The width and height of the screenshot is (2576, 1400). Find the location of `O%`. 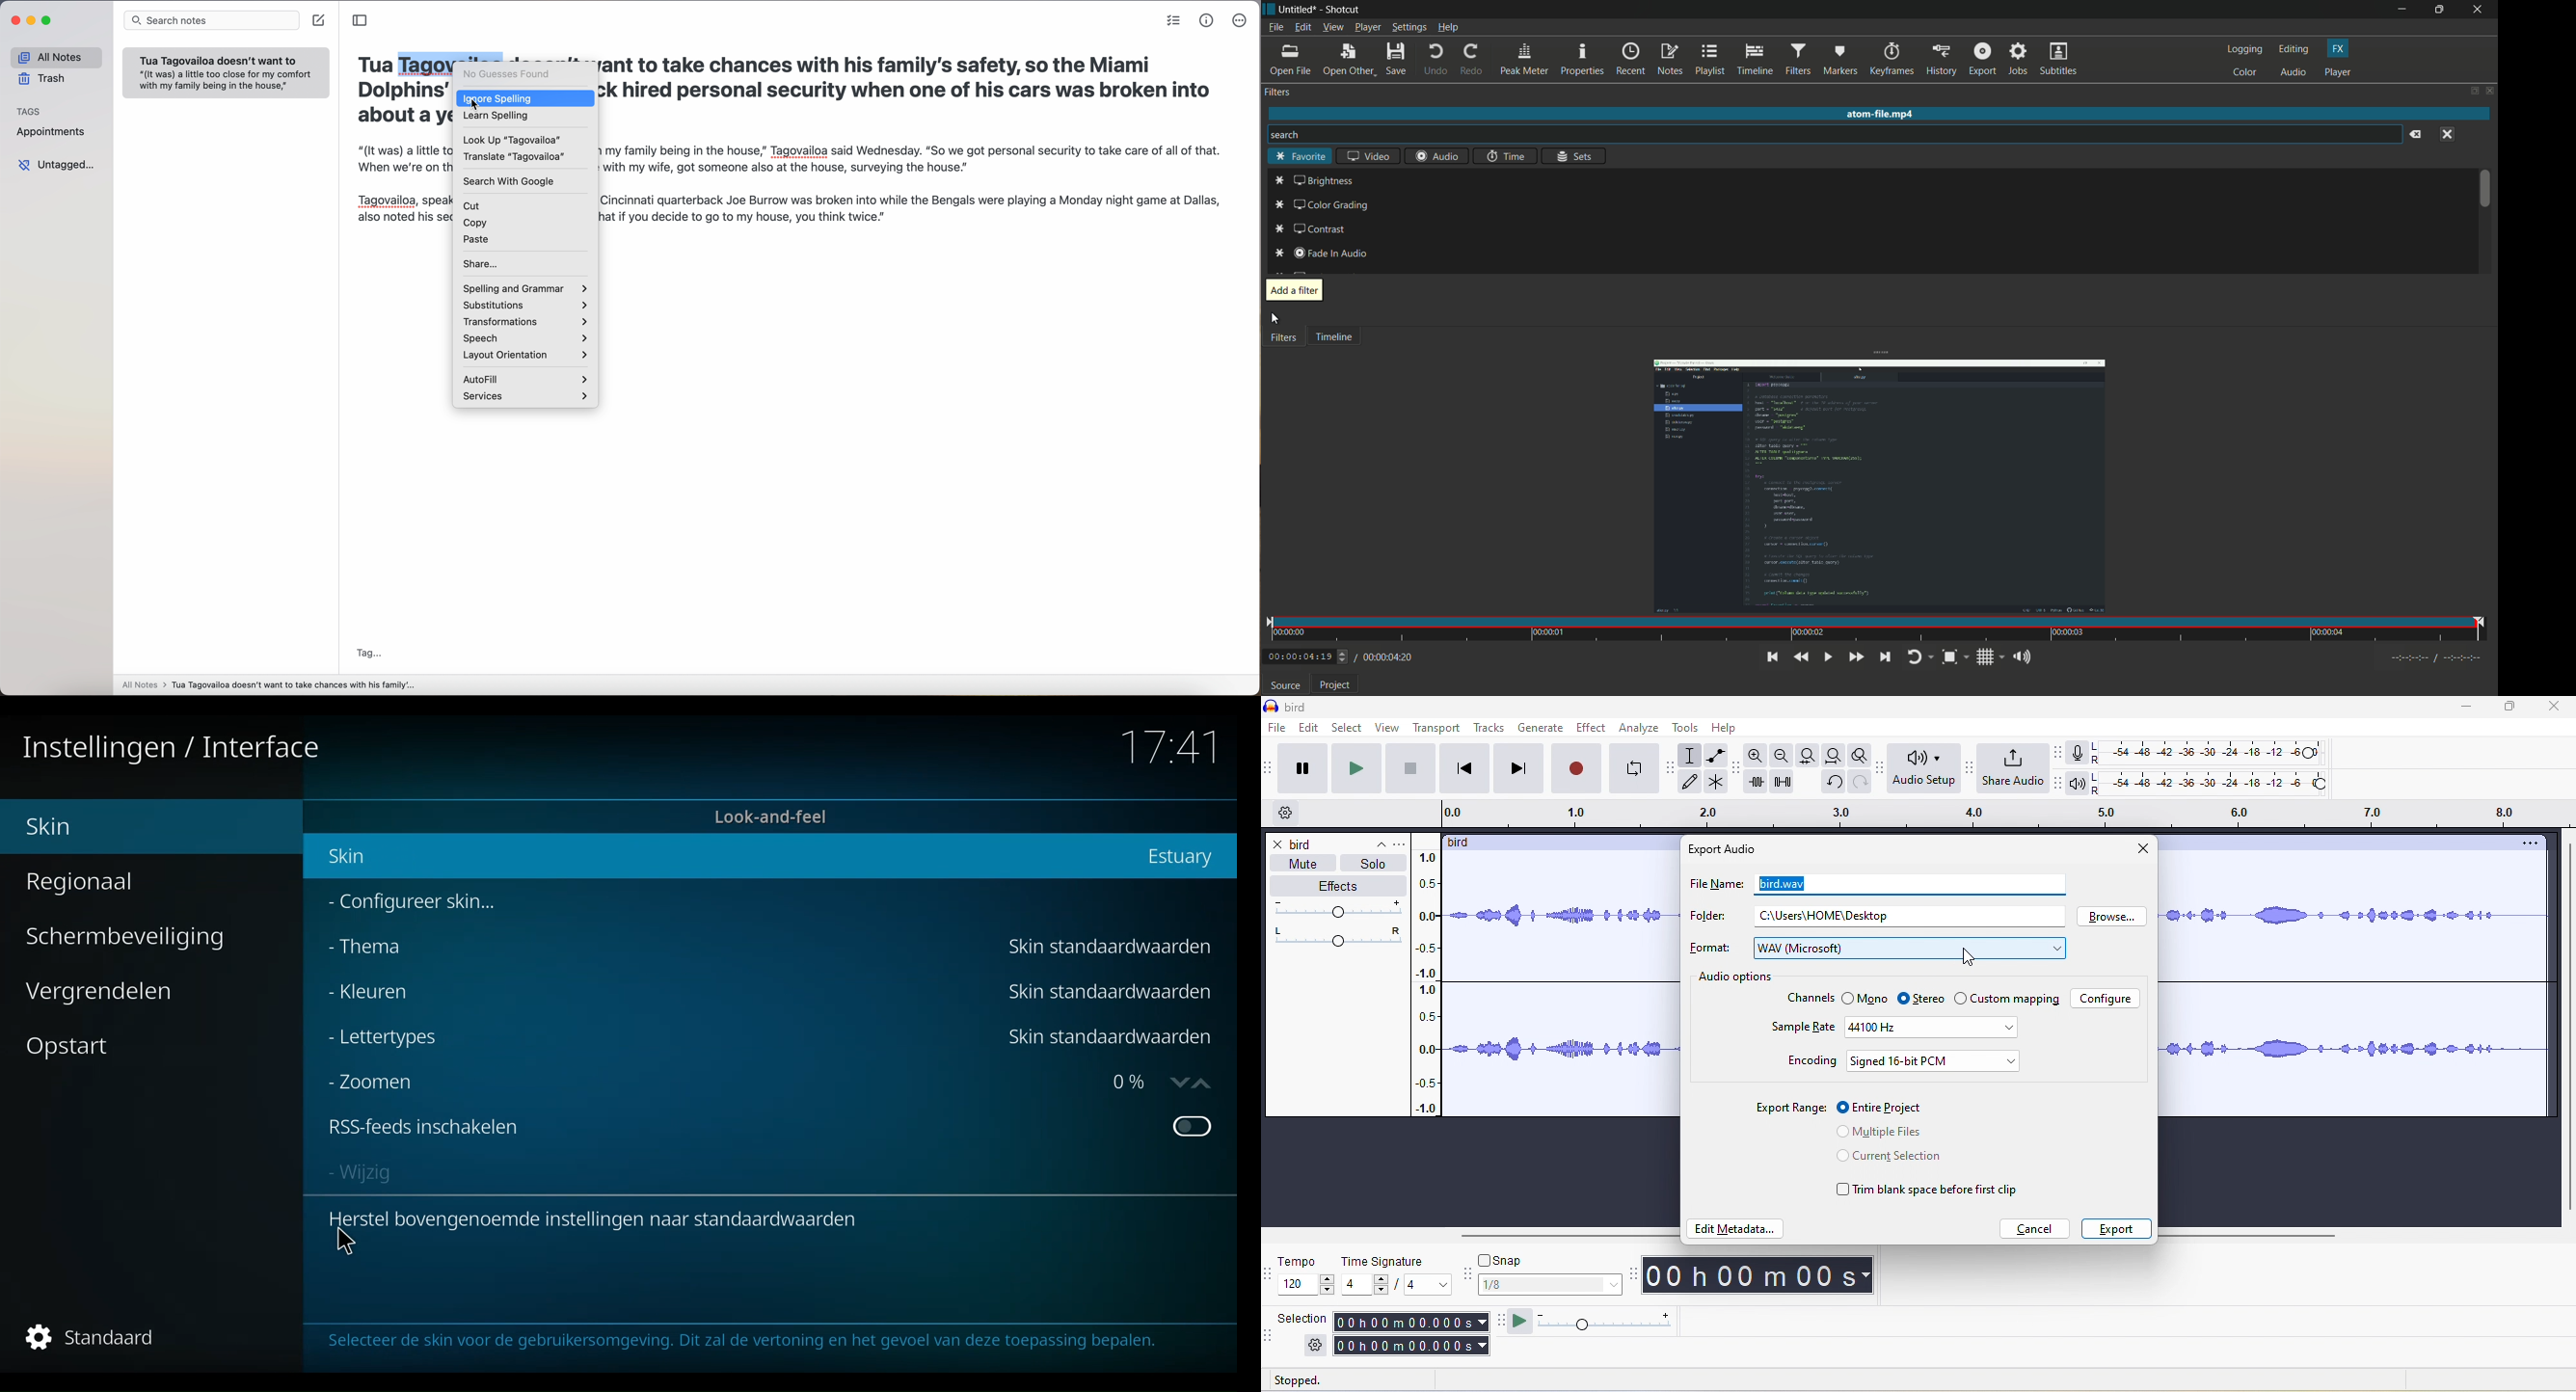

O% is located at coordinates (1161, 1083).